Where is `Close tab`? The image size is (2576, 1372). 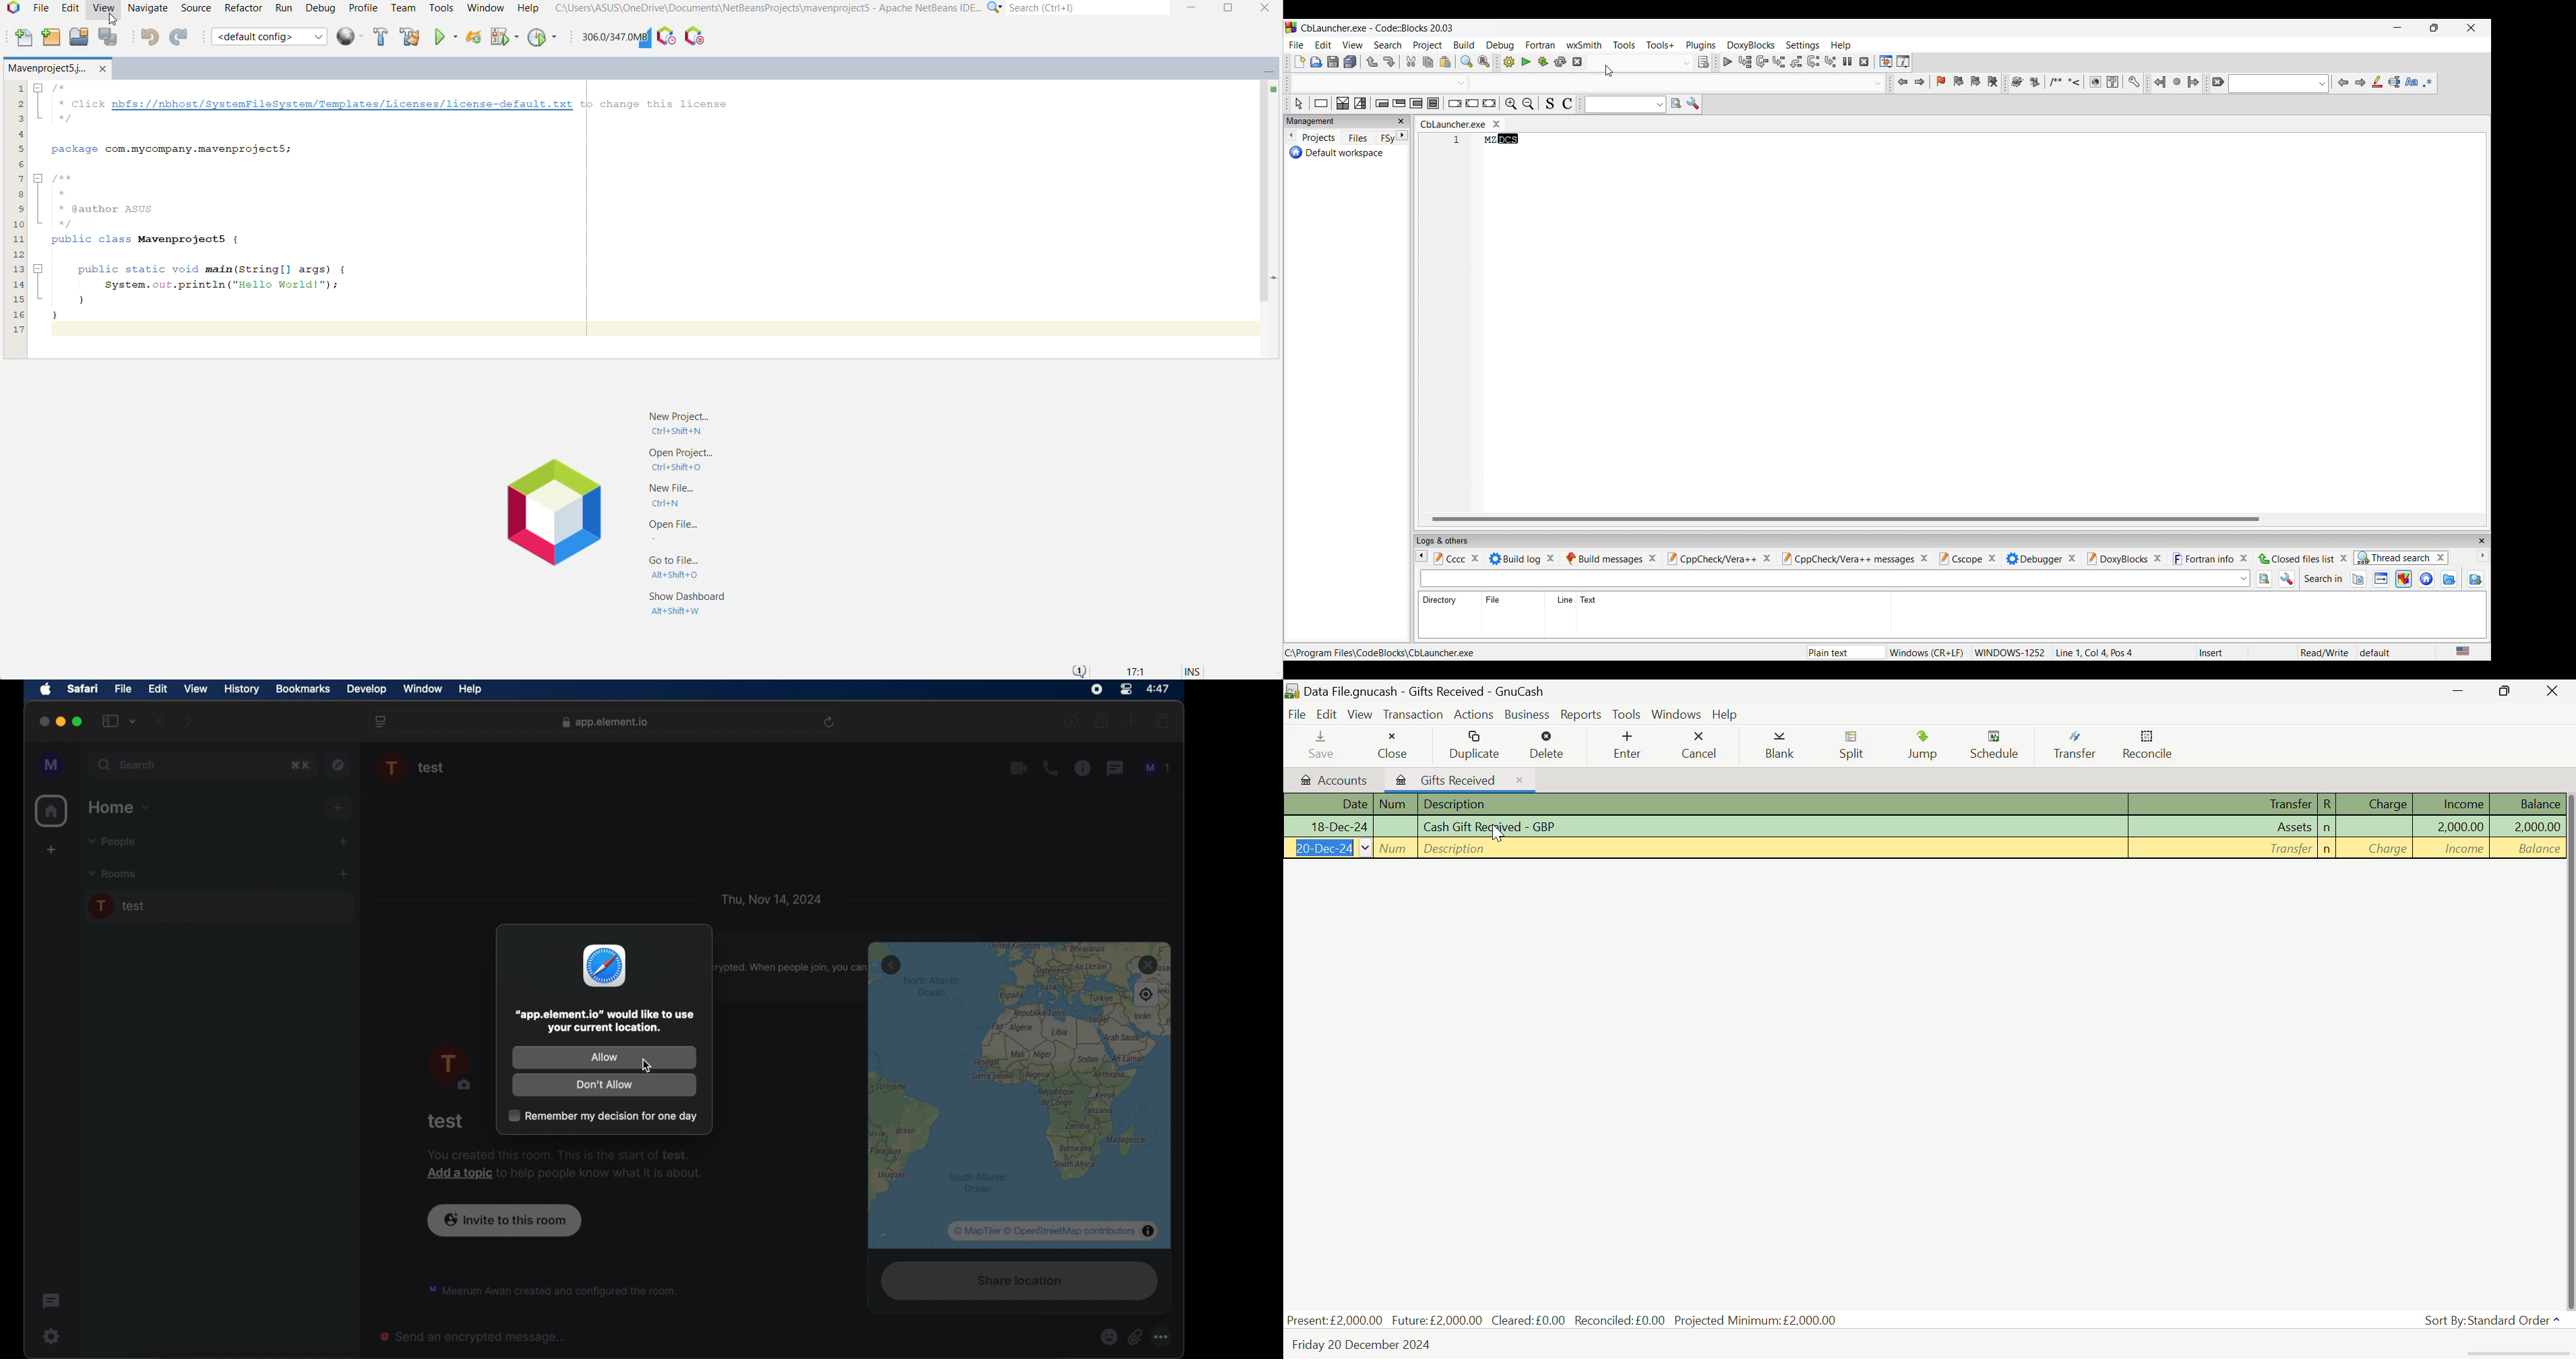
Close tab is located at coordinates (1551, 558).